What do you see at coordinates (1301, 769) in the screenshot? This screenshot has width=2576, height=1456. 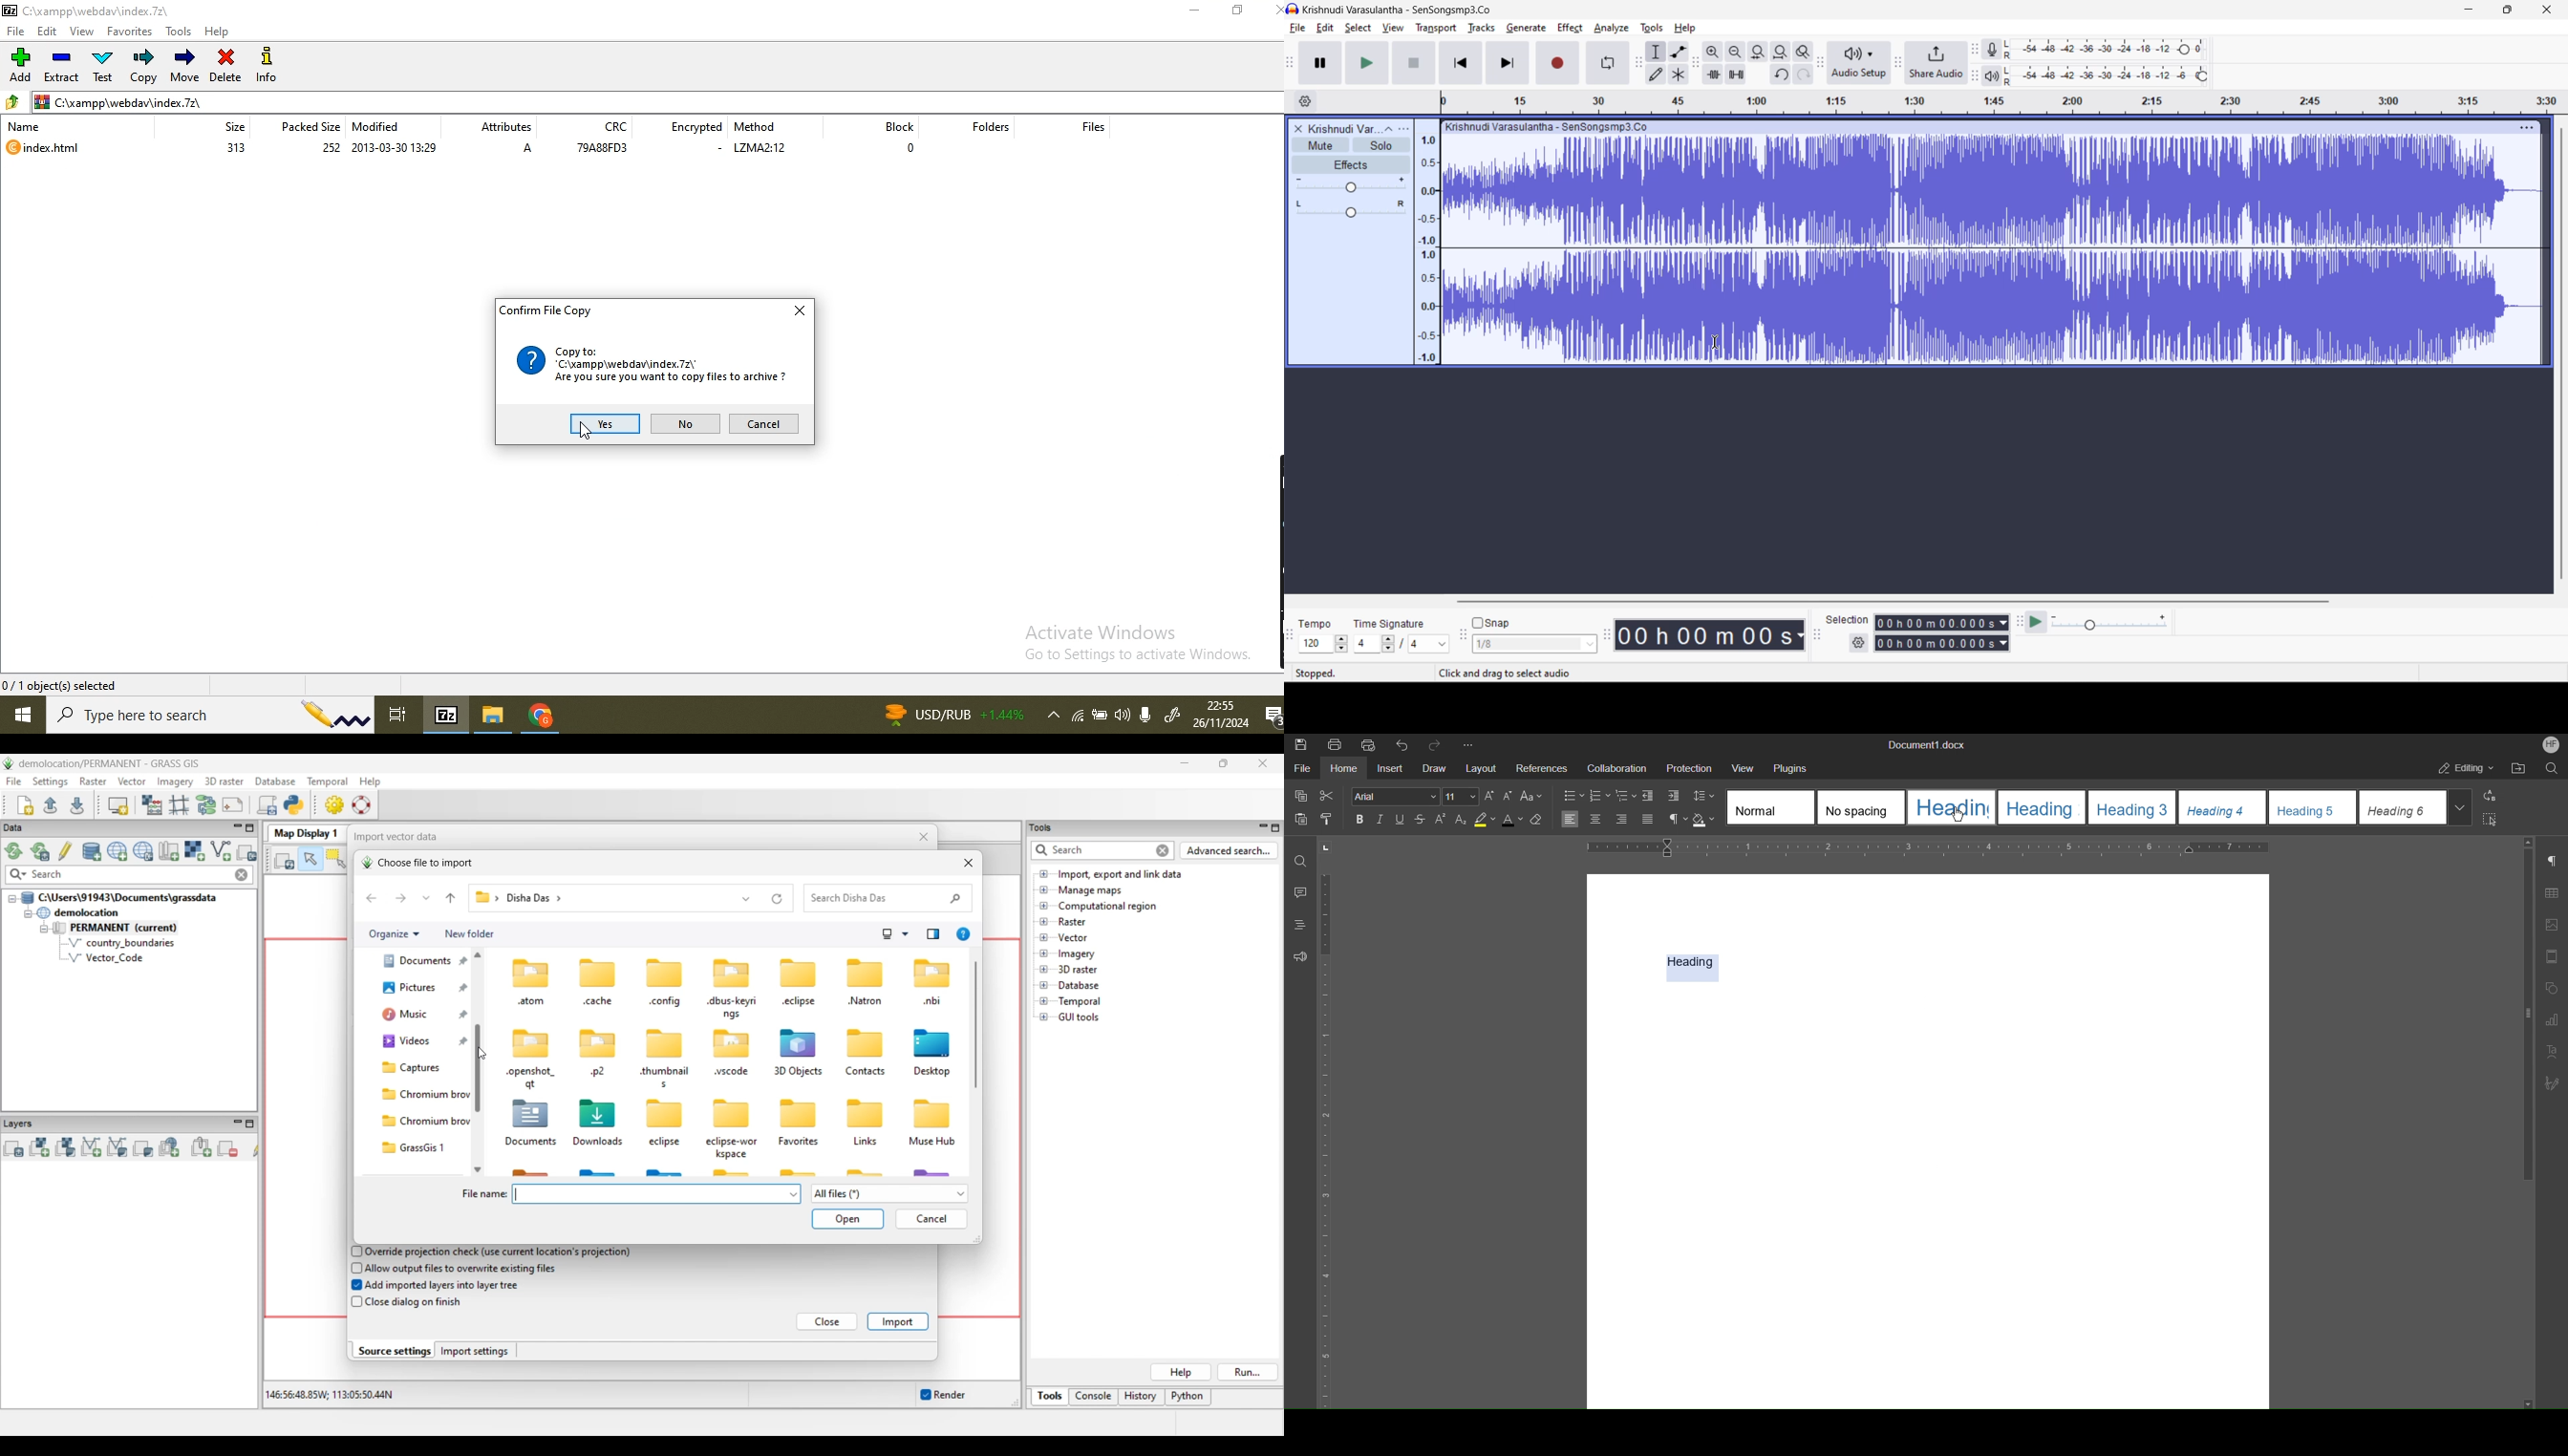 I see `File` at bounding box center [1301, 769].